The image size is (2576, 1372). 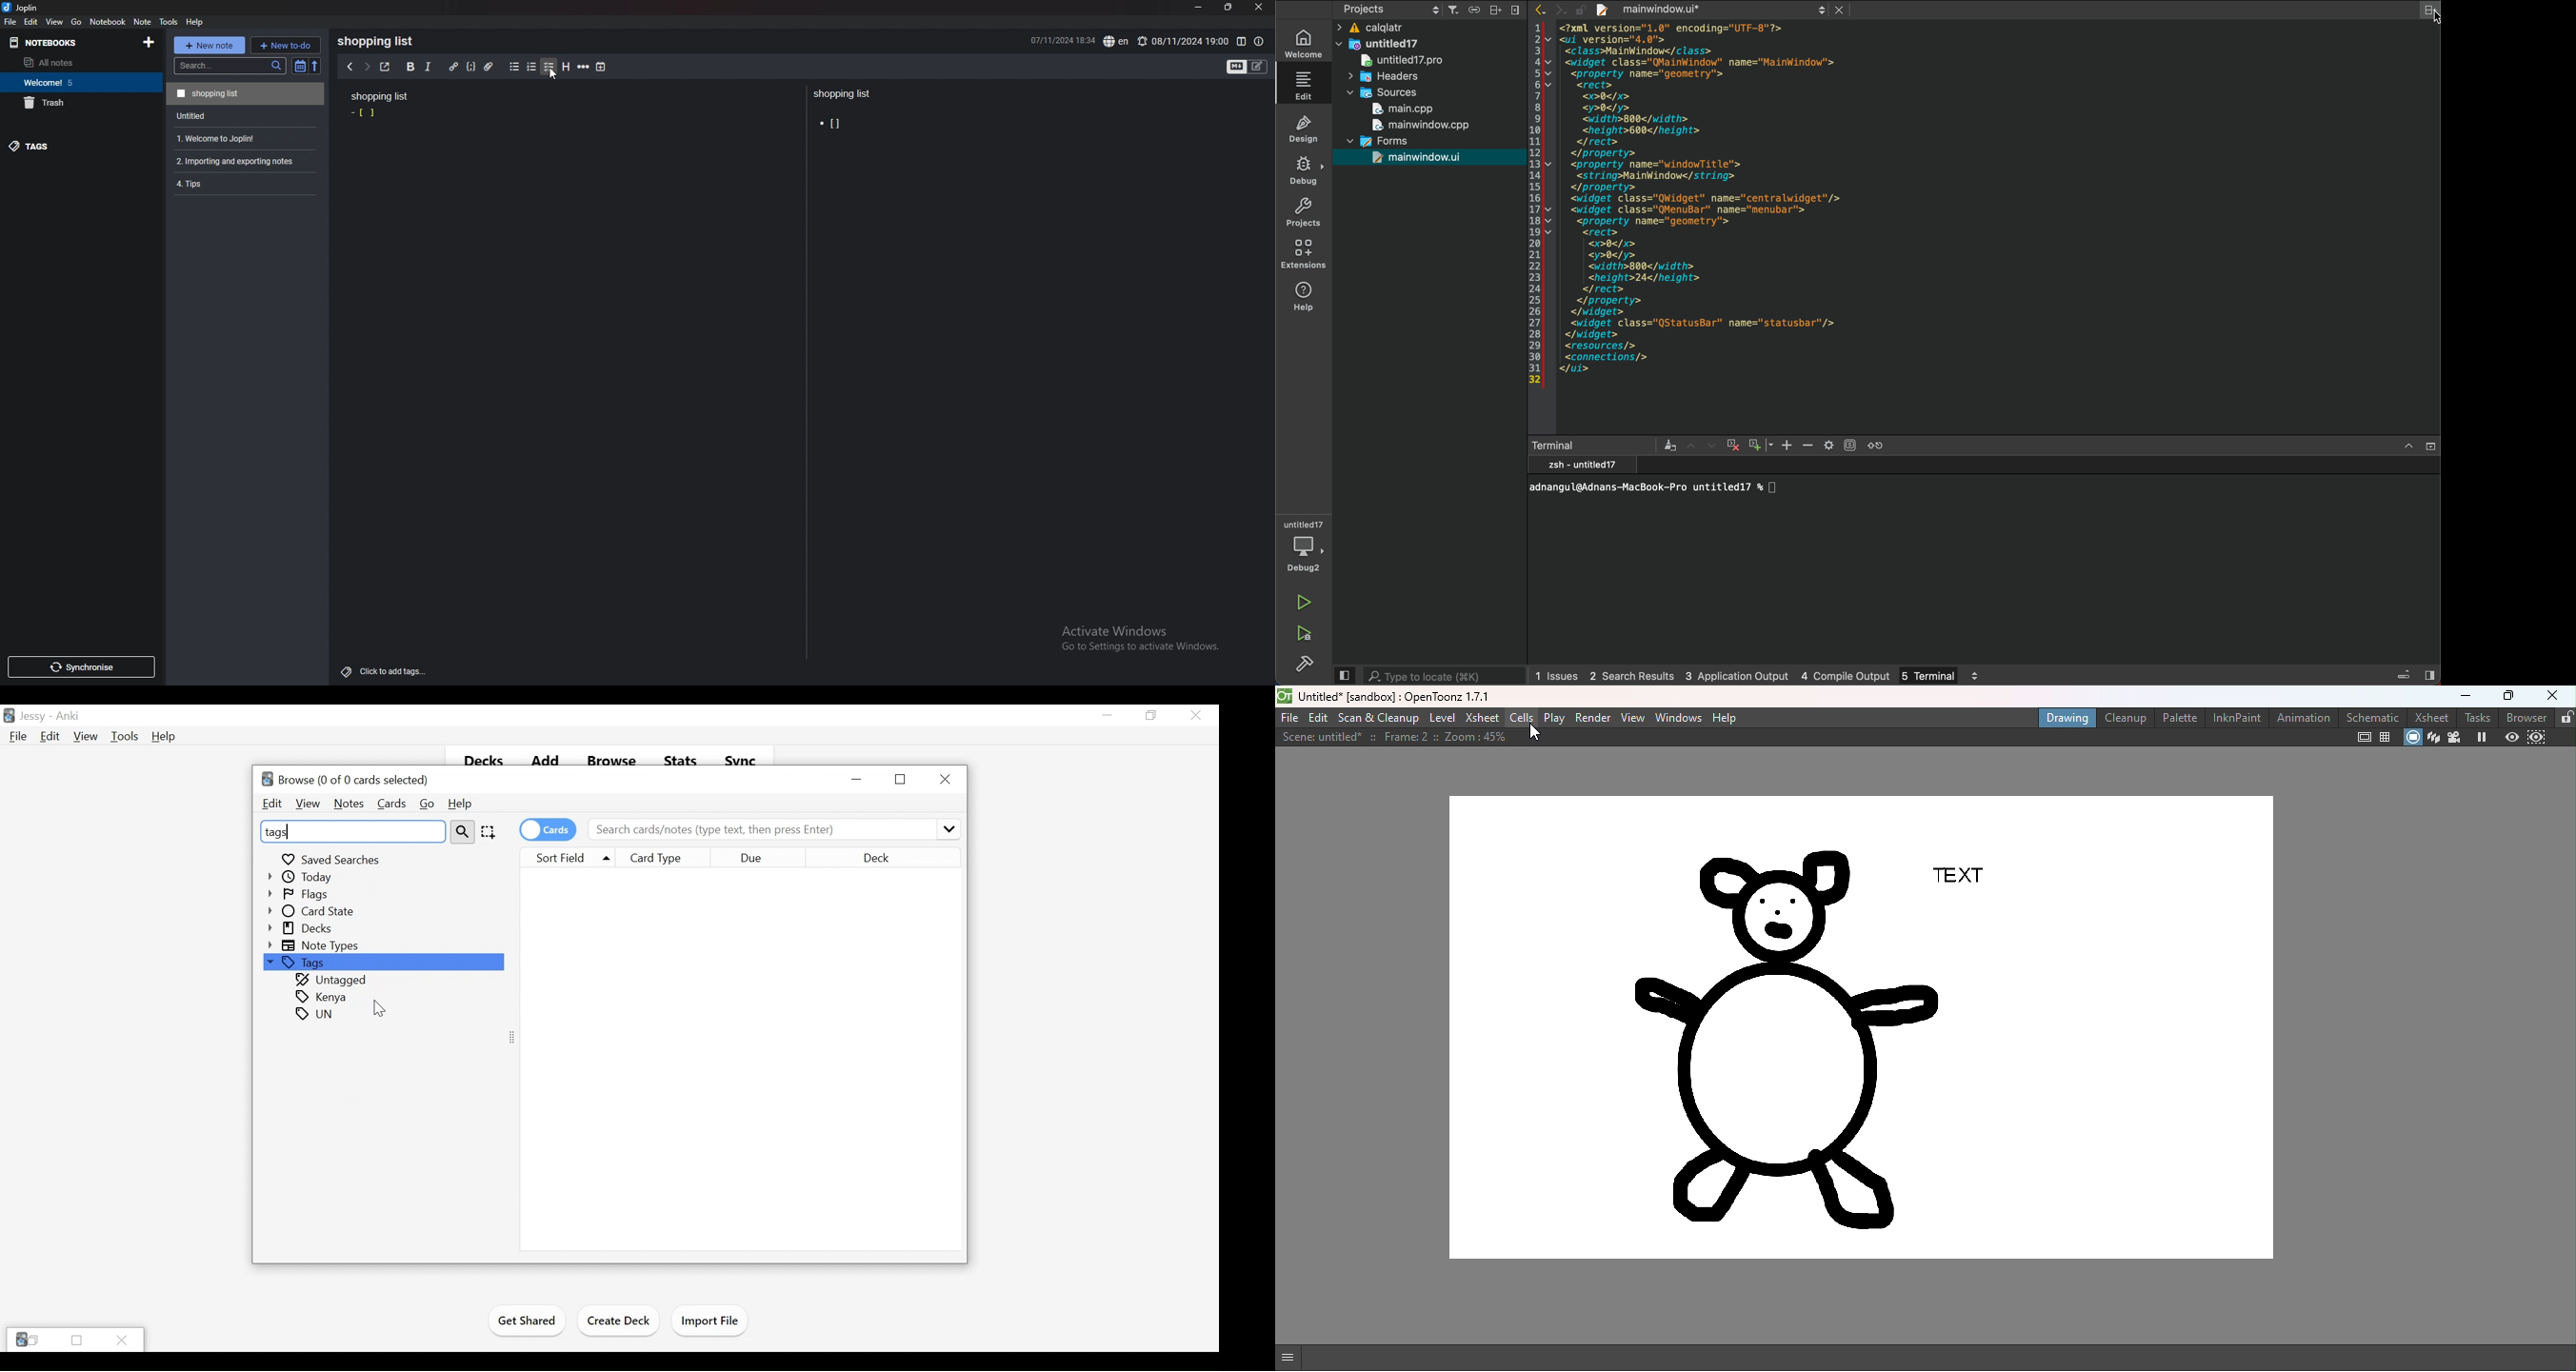 What do you see at coordinates (32, 717) in the screenshot?
I see `User Profile` at bounding box center [32, 717].